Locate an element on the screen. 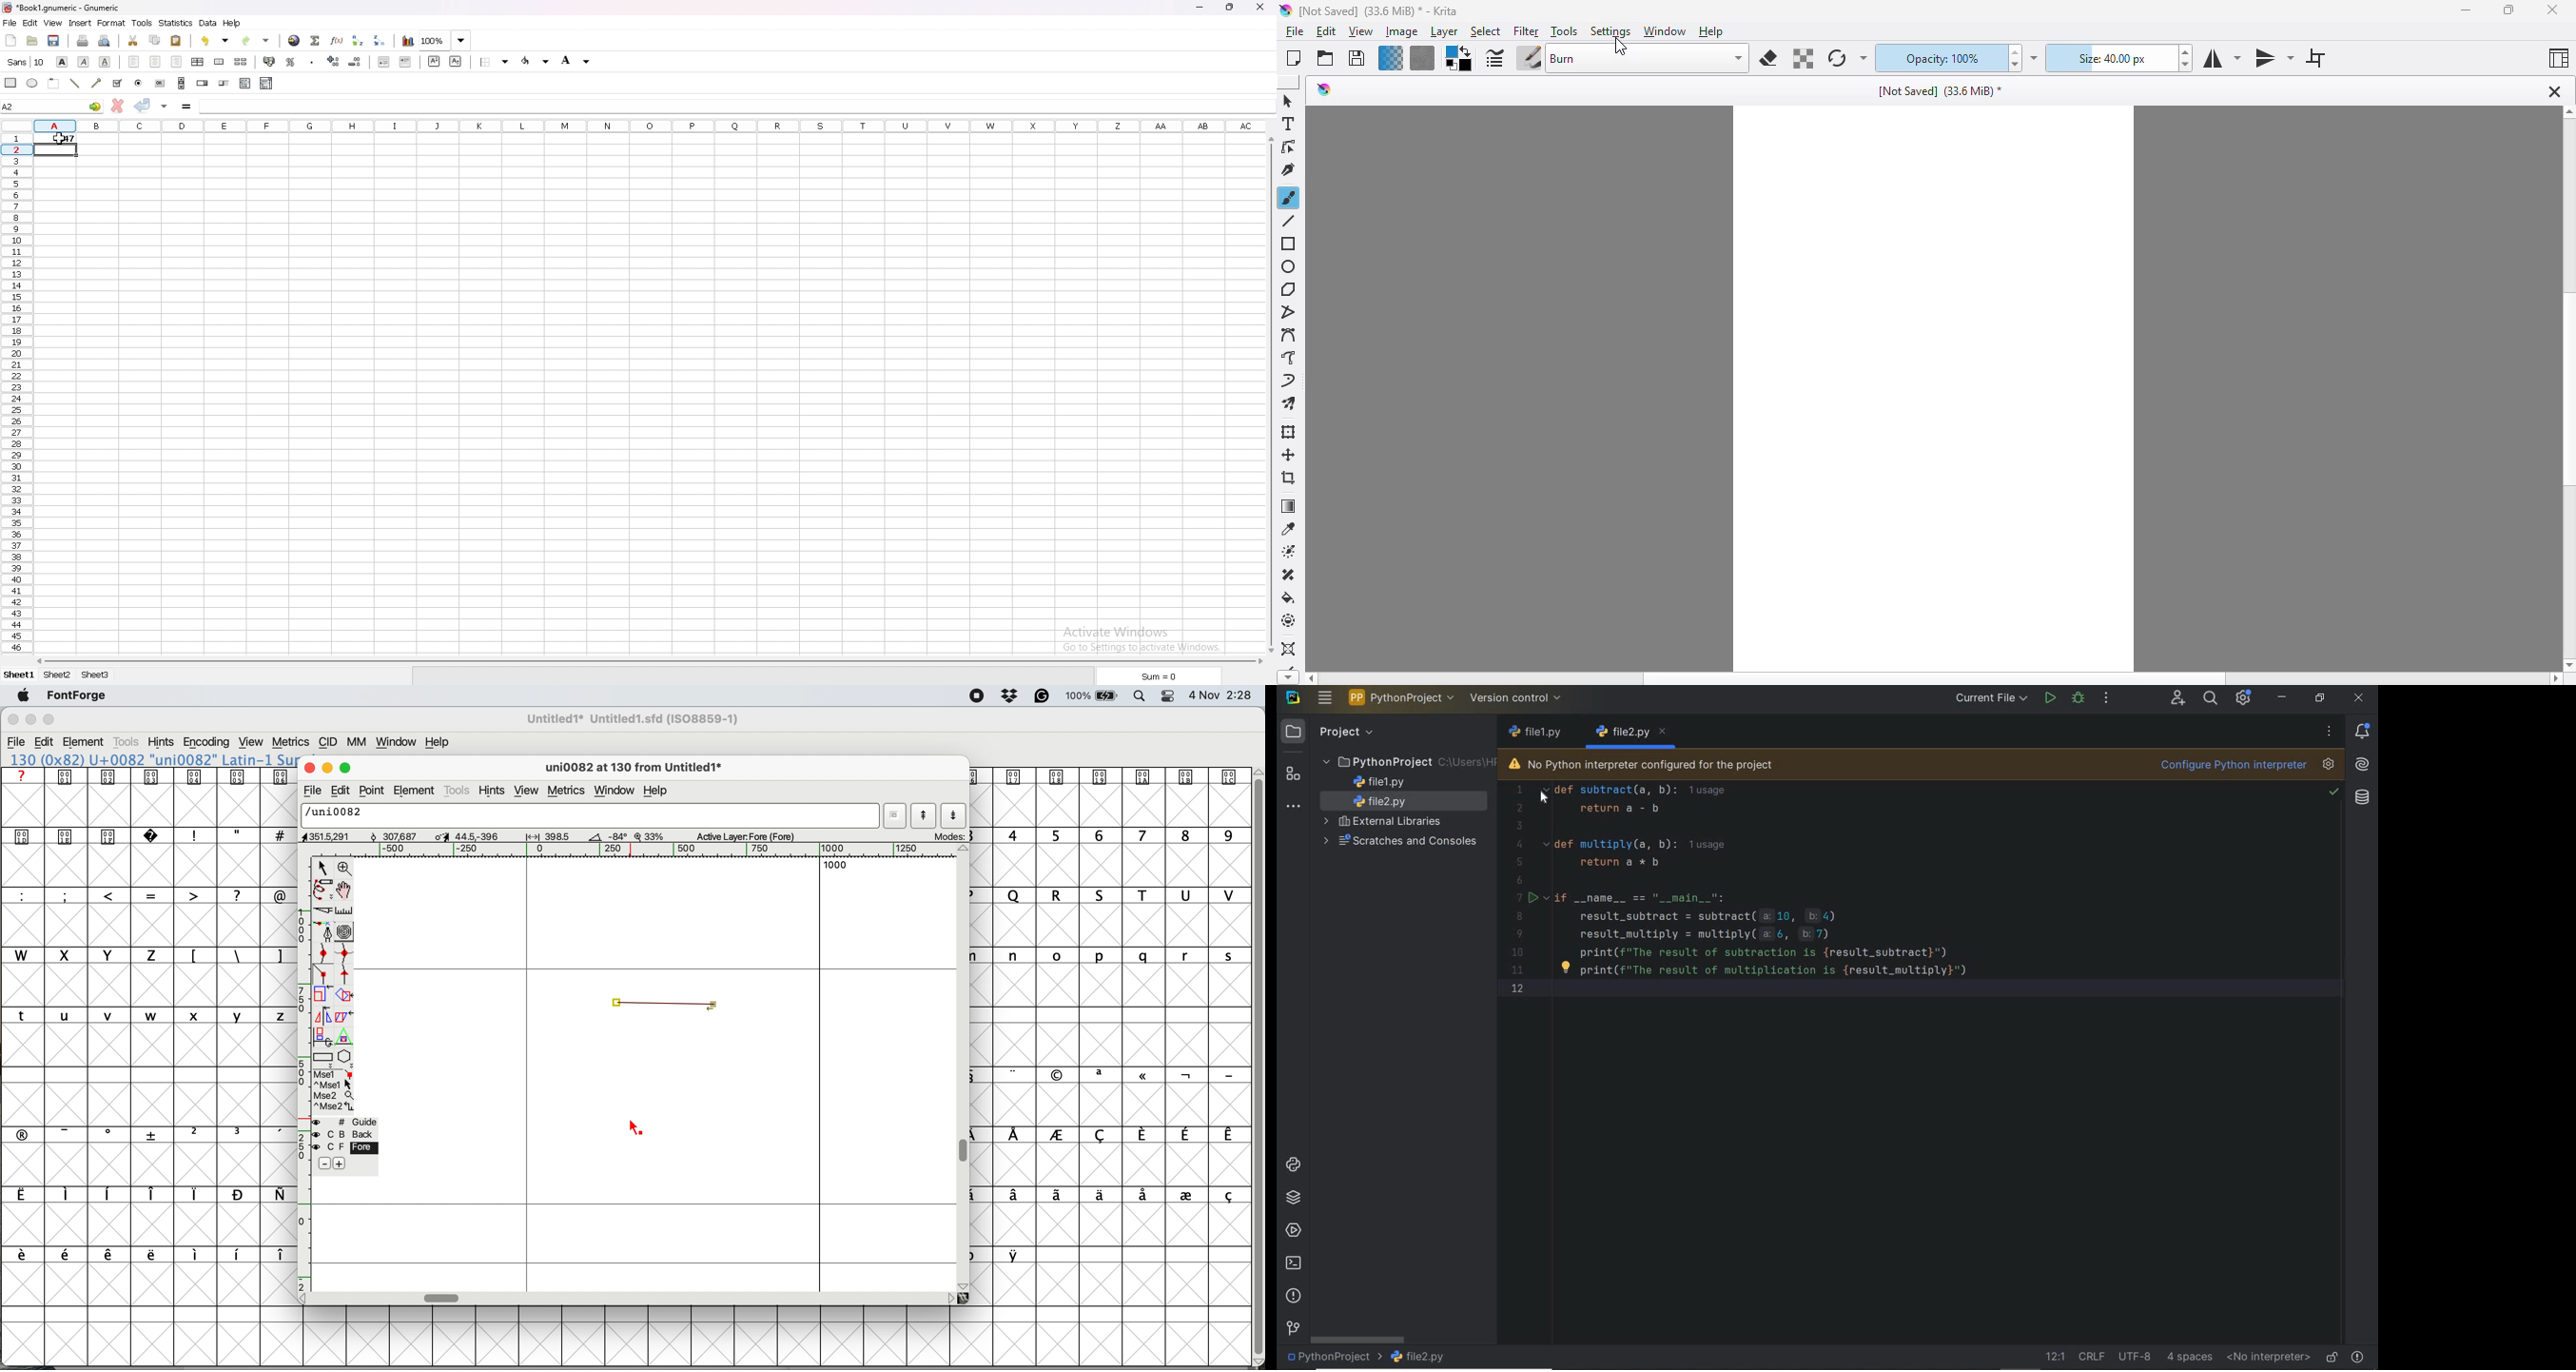 The image size is (2576, 1372). combo box is located at coordinates (267, 83).